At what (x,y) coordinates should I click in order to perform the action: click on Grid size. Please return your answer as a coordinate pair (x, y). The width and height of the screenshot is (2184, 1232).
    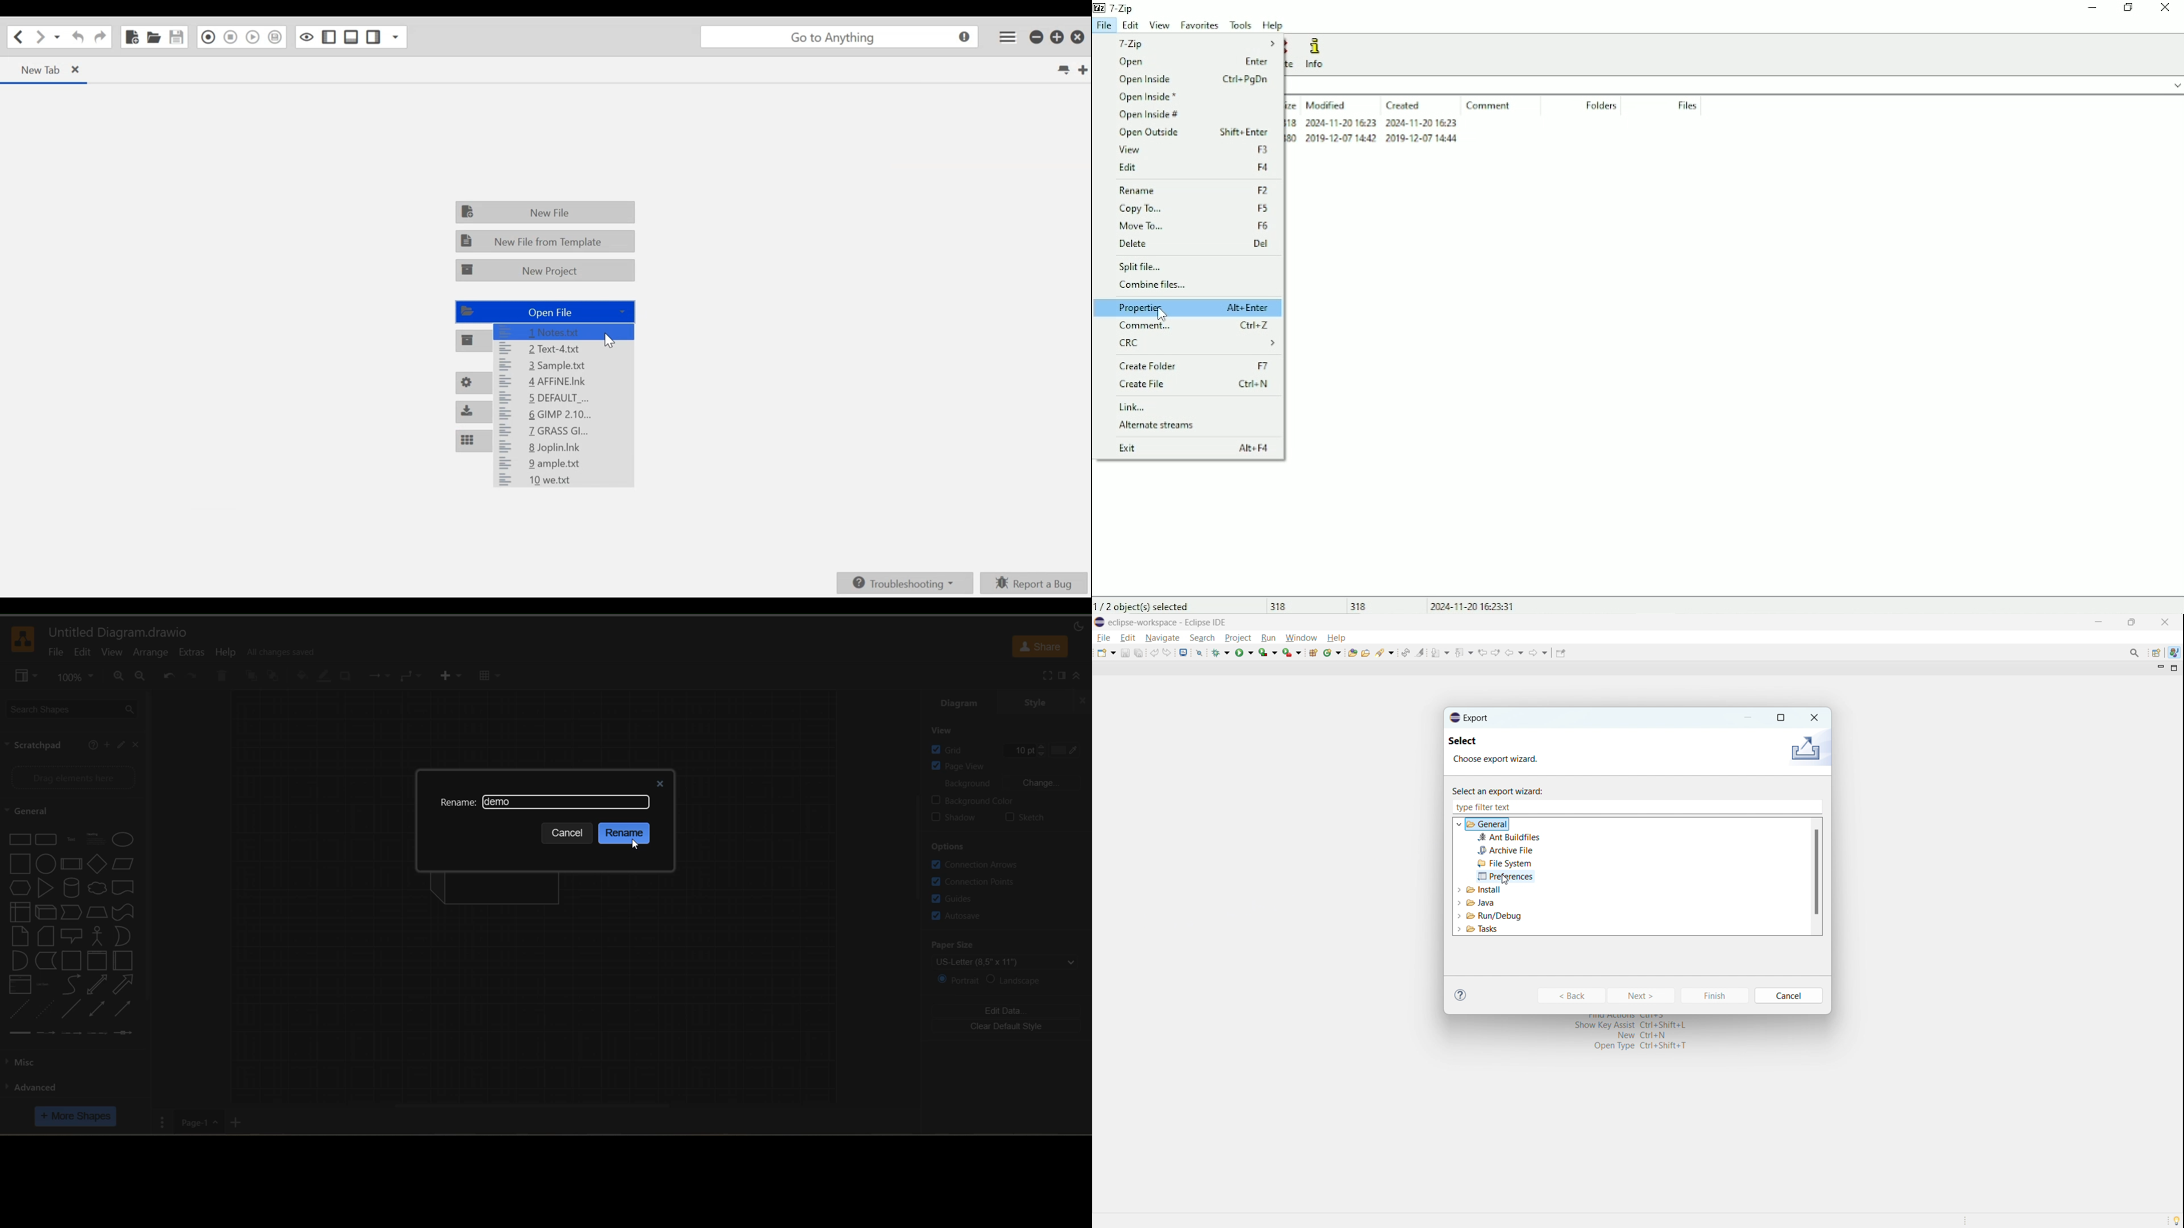
    Looking at the image, I should click on (1010, 749).